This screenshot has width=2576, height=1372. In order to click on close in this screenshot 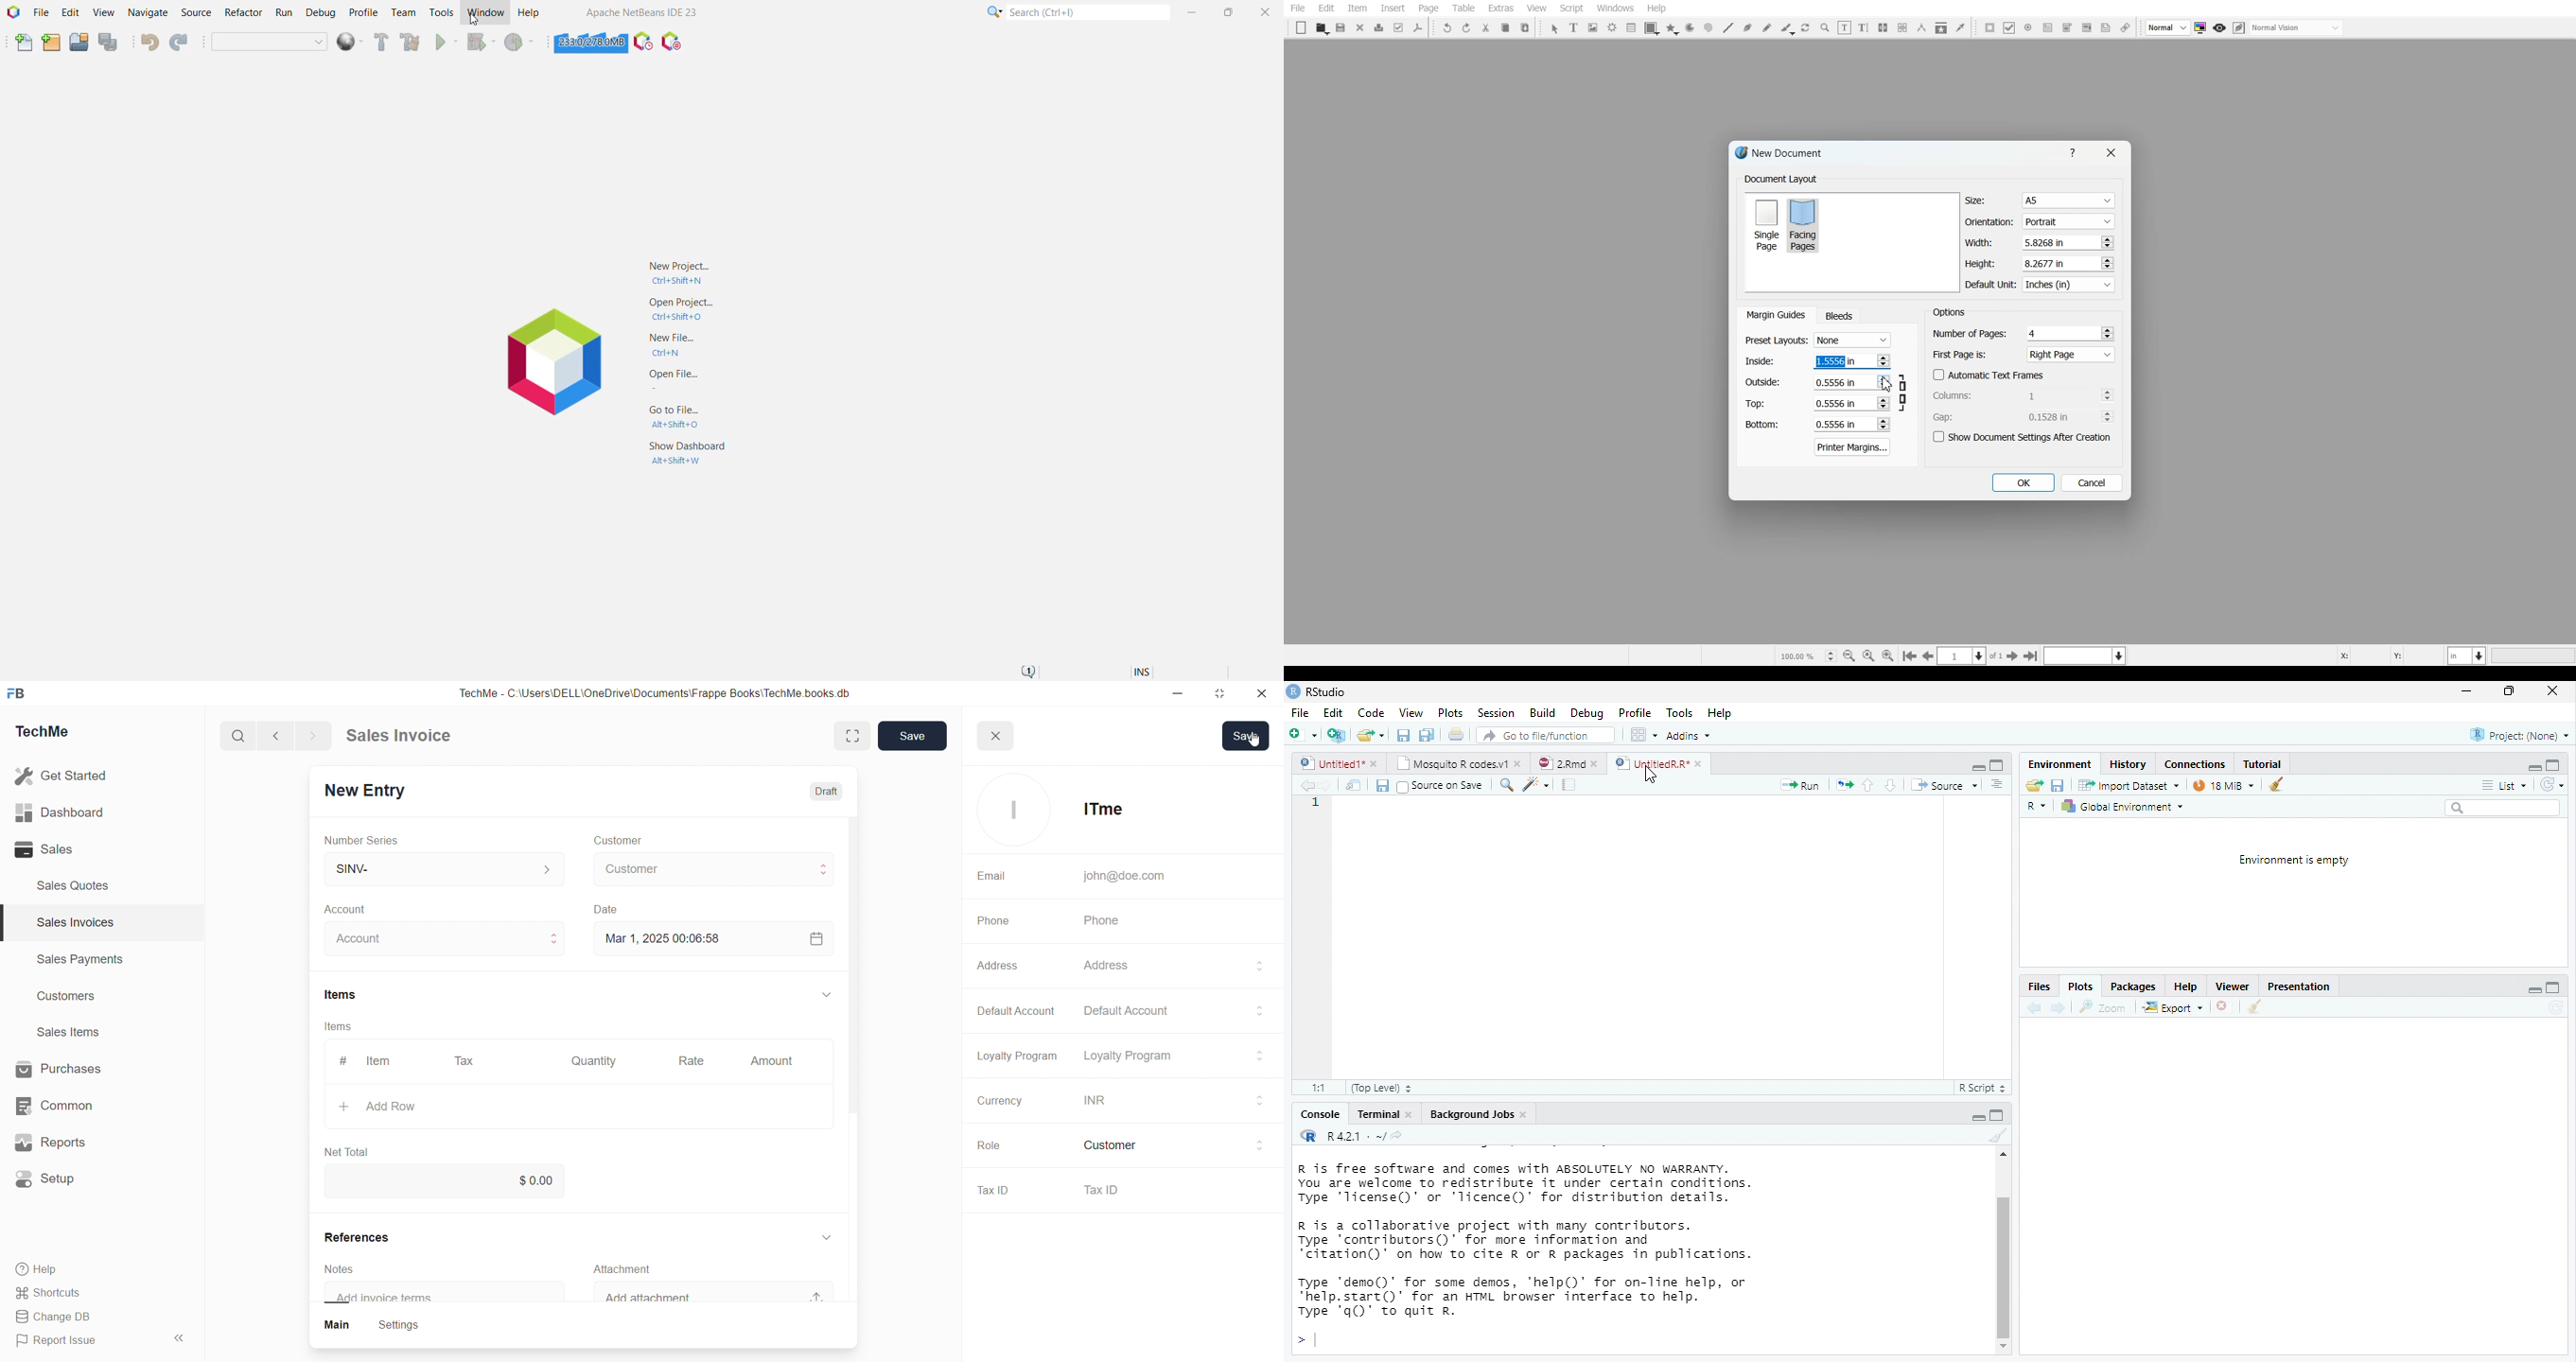, I will do `click(1598, 764)`.